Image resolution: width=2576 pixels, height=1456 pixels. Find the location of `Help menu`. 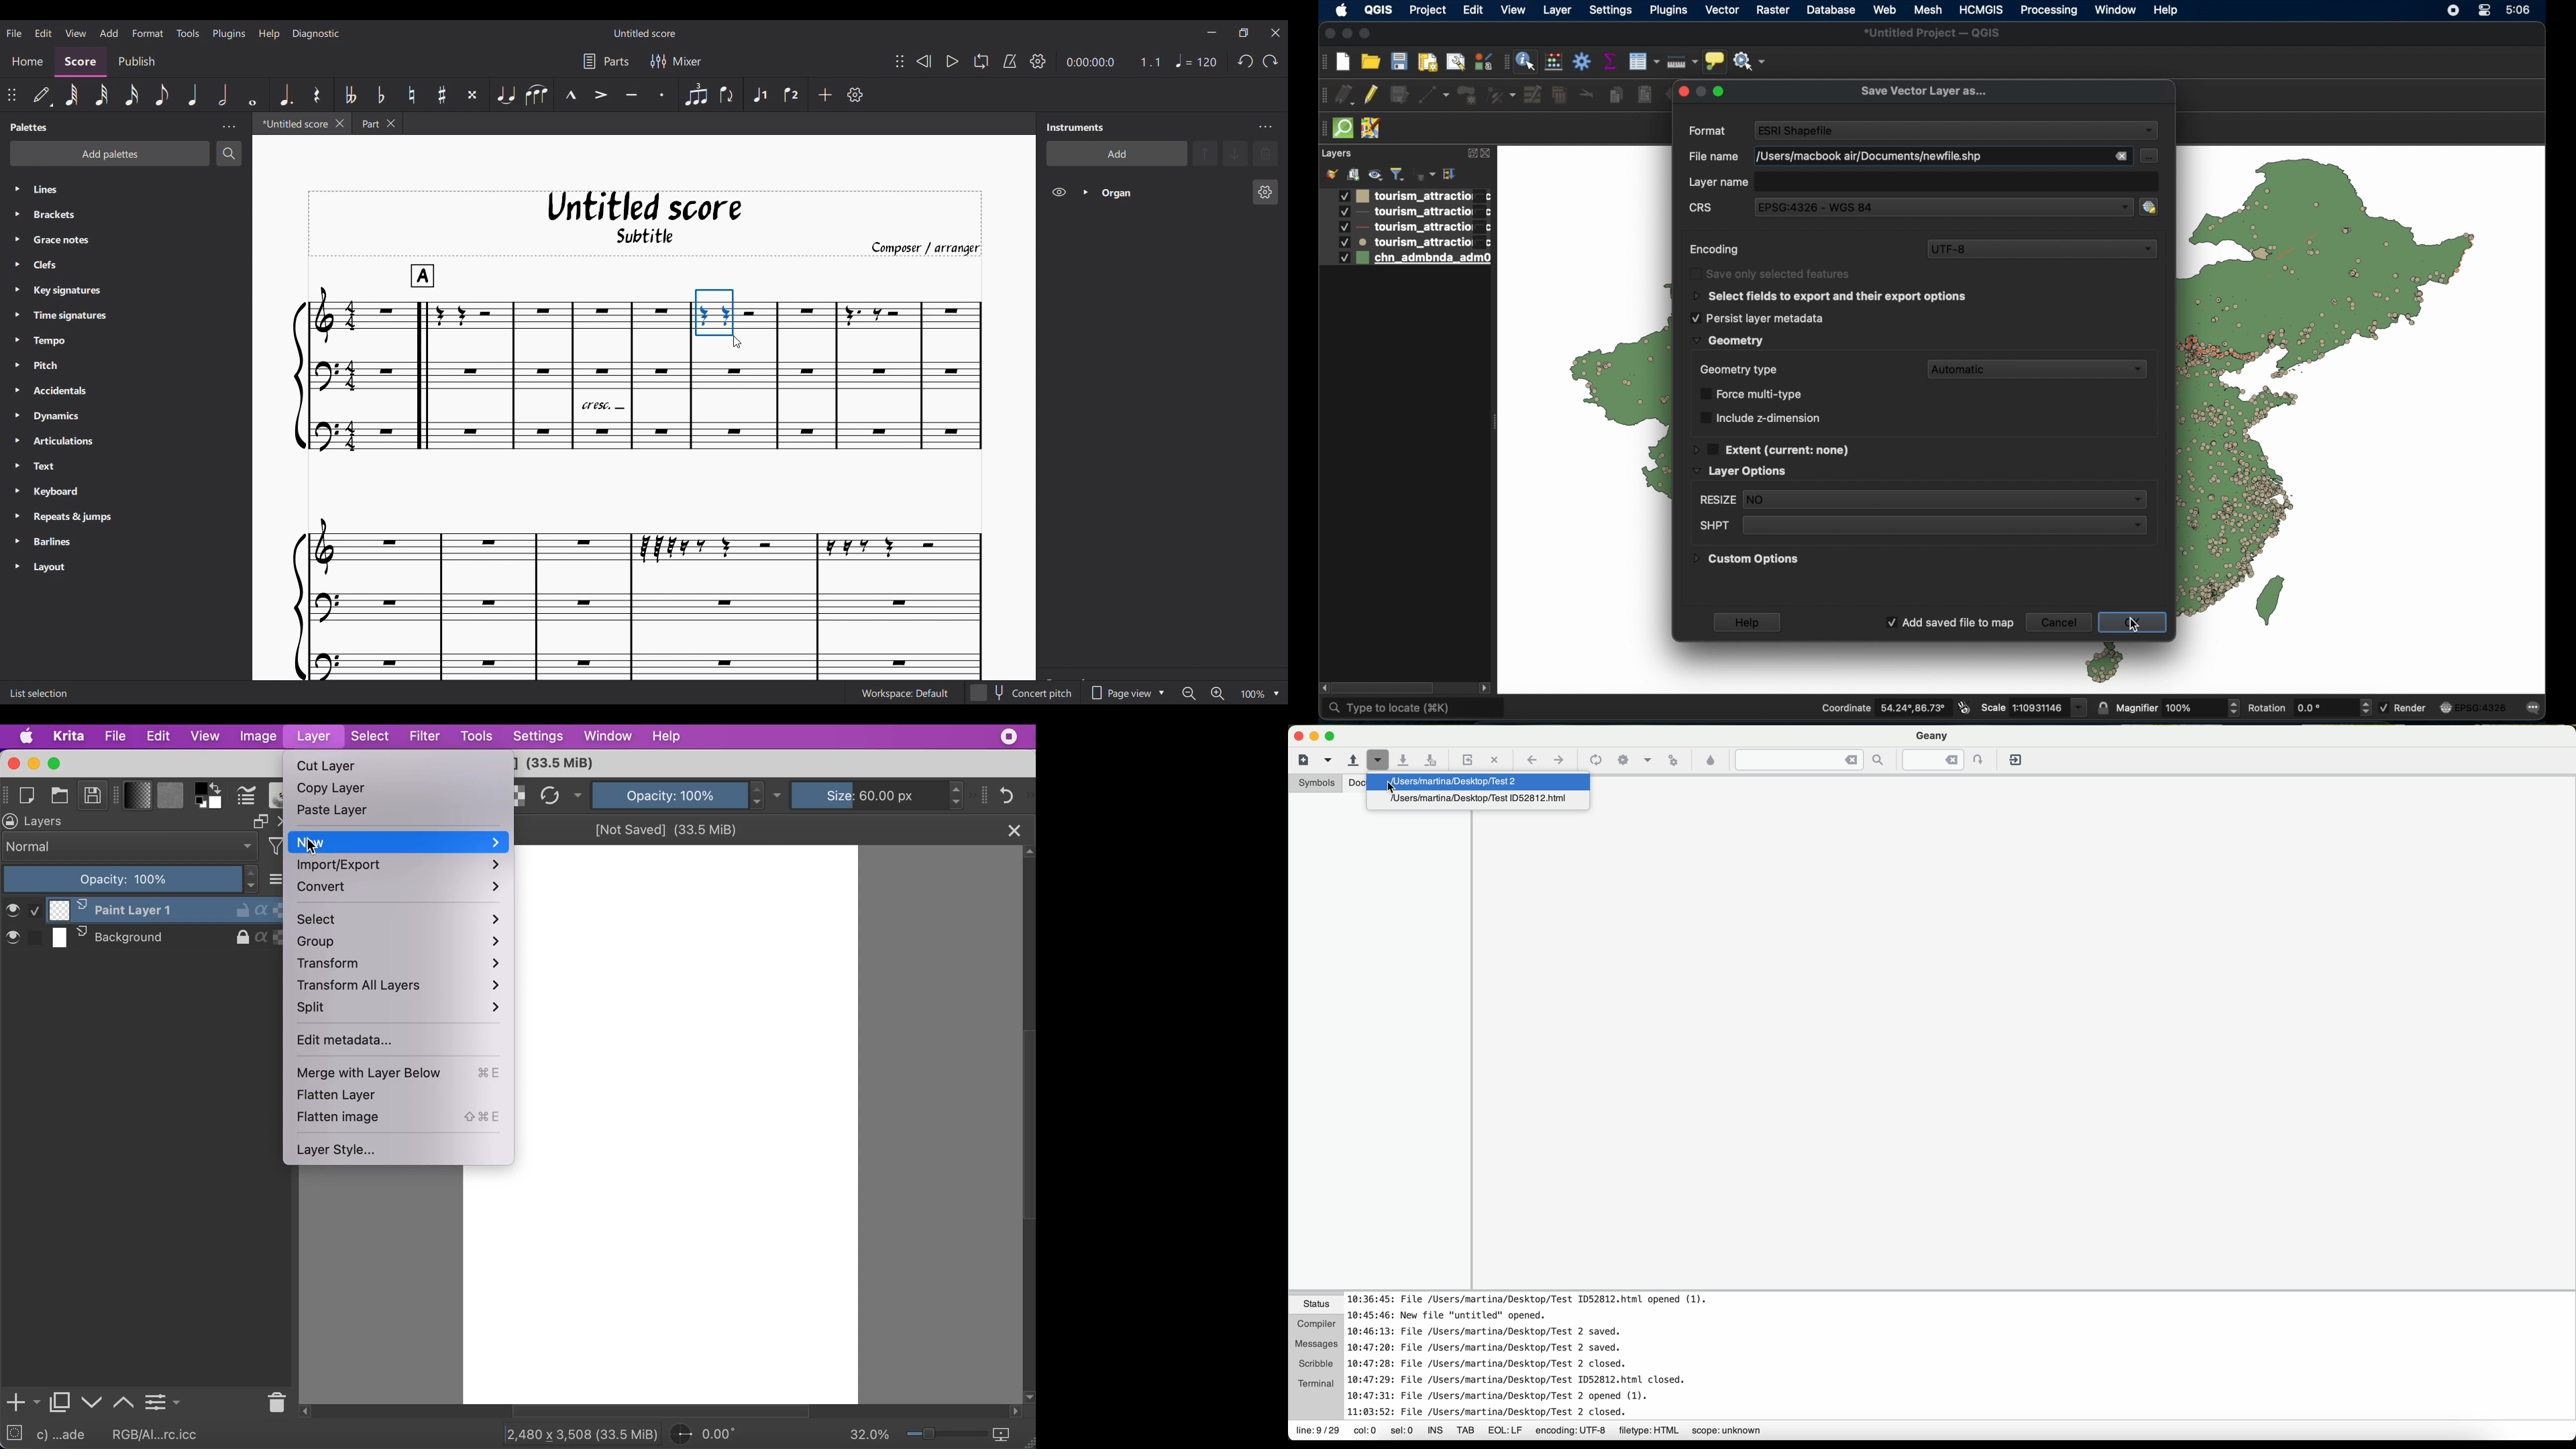

Help menu is located at coordinates (268, 34).